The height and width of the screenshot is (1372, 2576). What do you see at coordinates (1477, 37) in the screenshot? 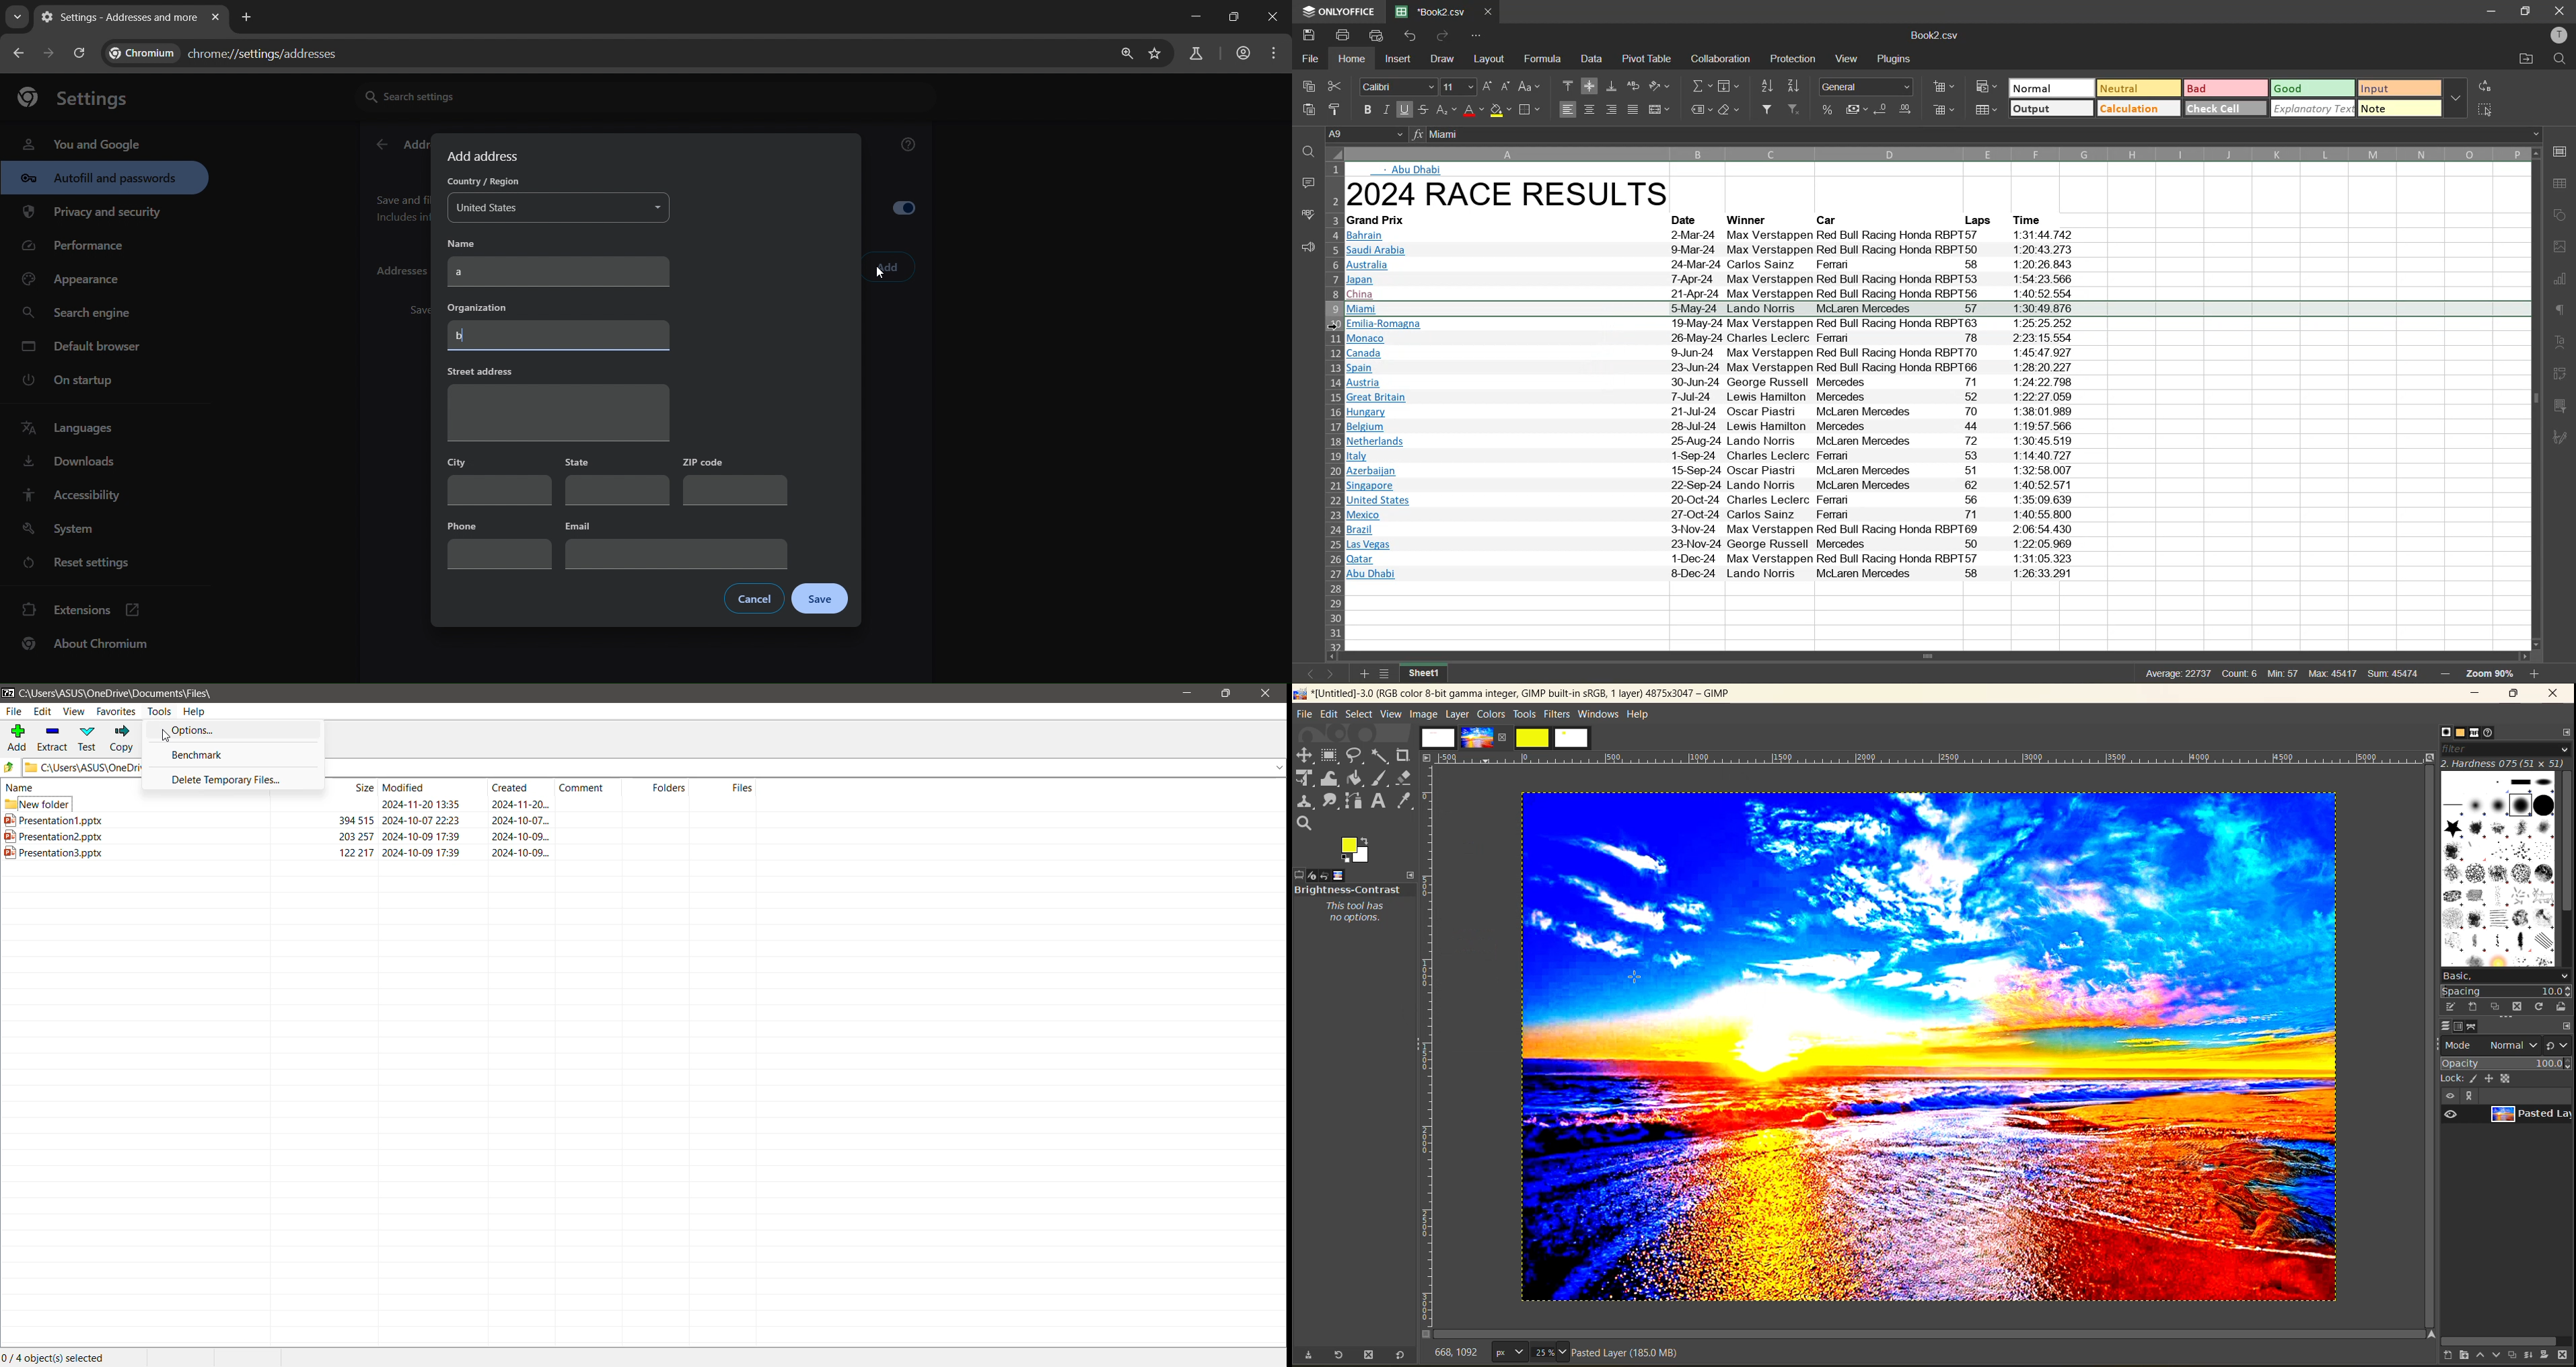
I see `customize quick access toolbar` at bounding box center [1477, 37].